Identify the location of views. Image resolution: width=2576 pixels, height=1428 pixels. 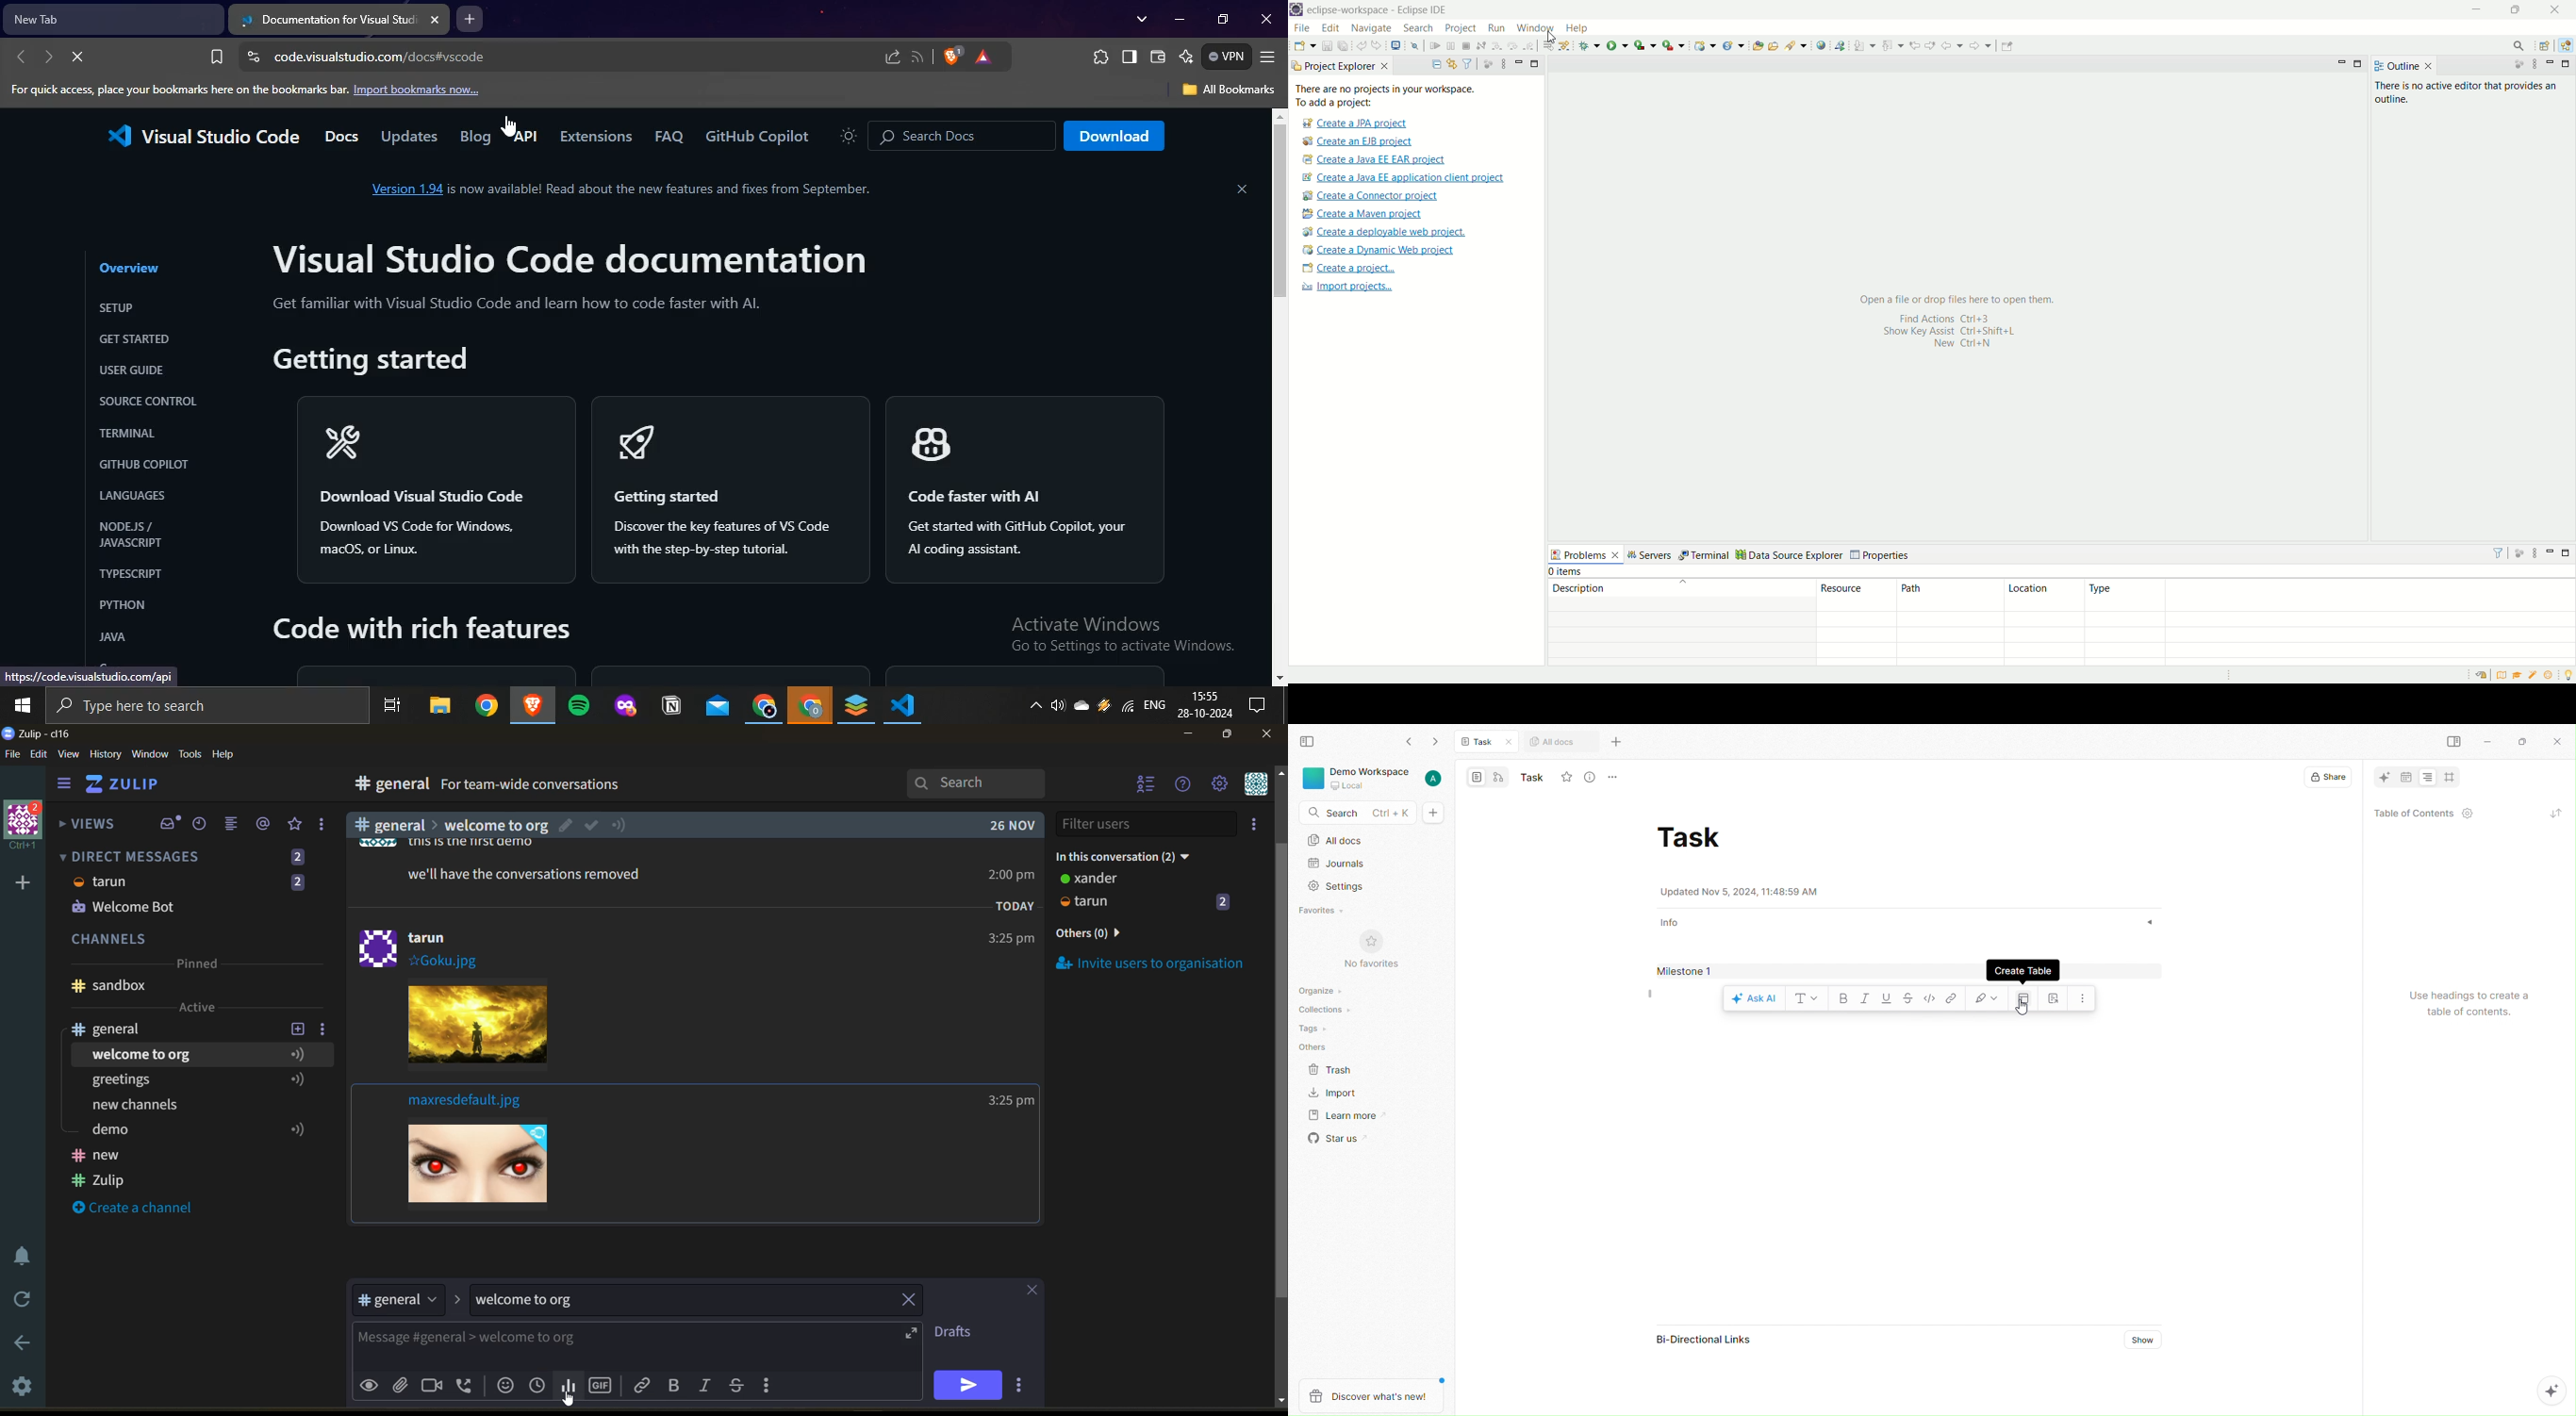
(88, 828).